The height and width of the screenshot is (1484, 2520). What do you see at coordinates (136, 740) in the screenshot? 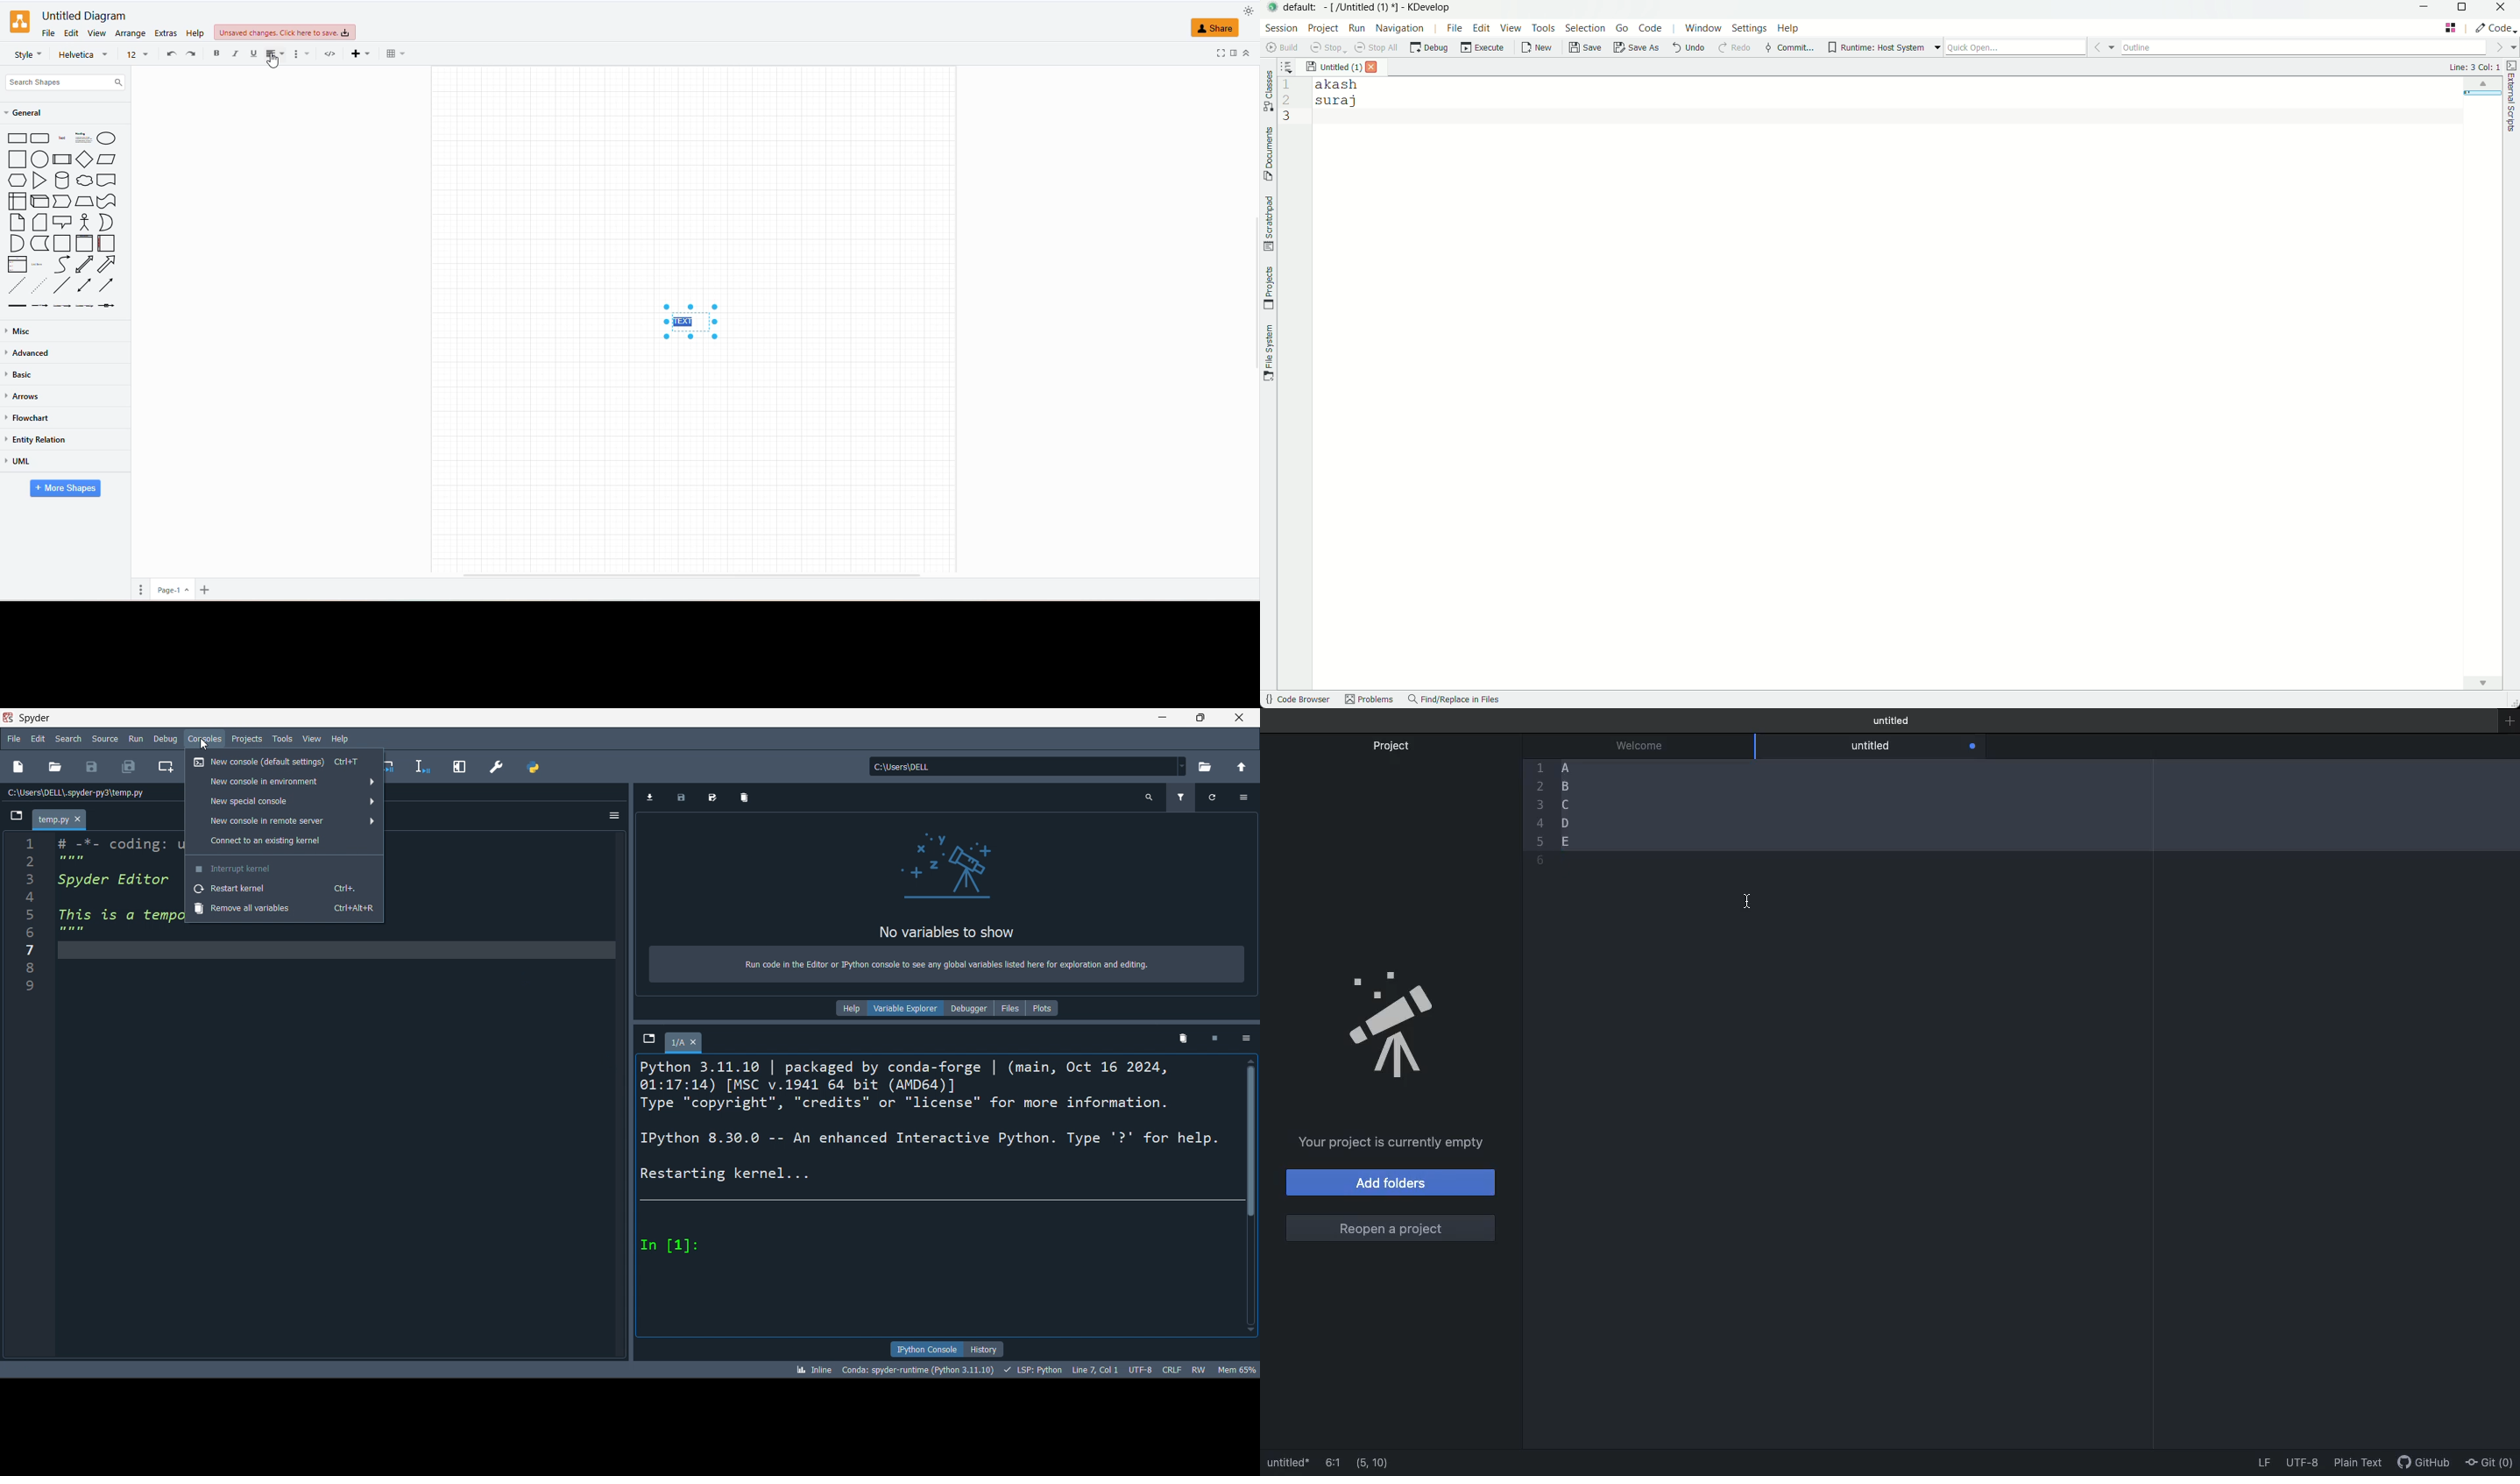
I see `run` at bounding box center [136, 740].